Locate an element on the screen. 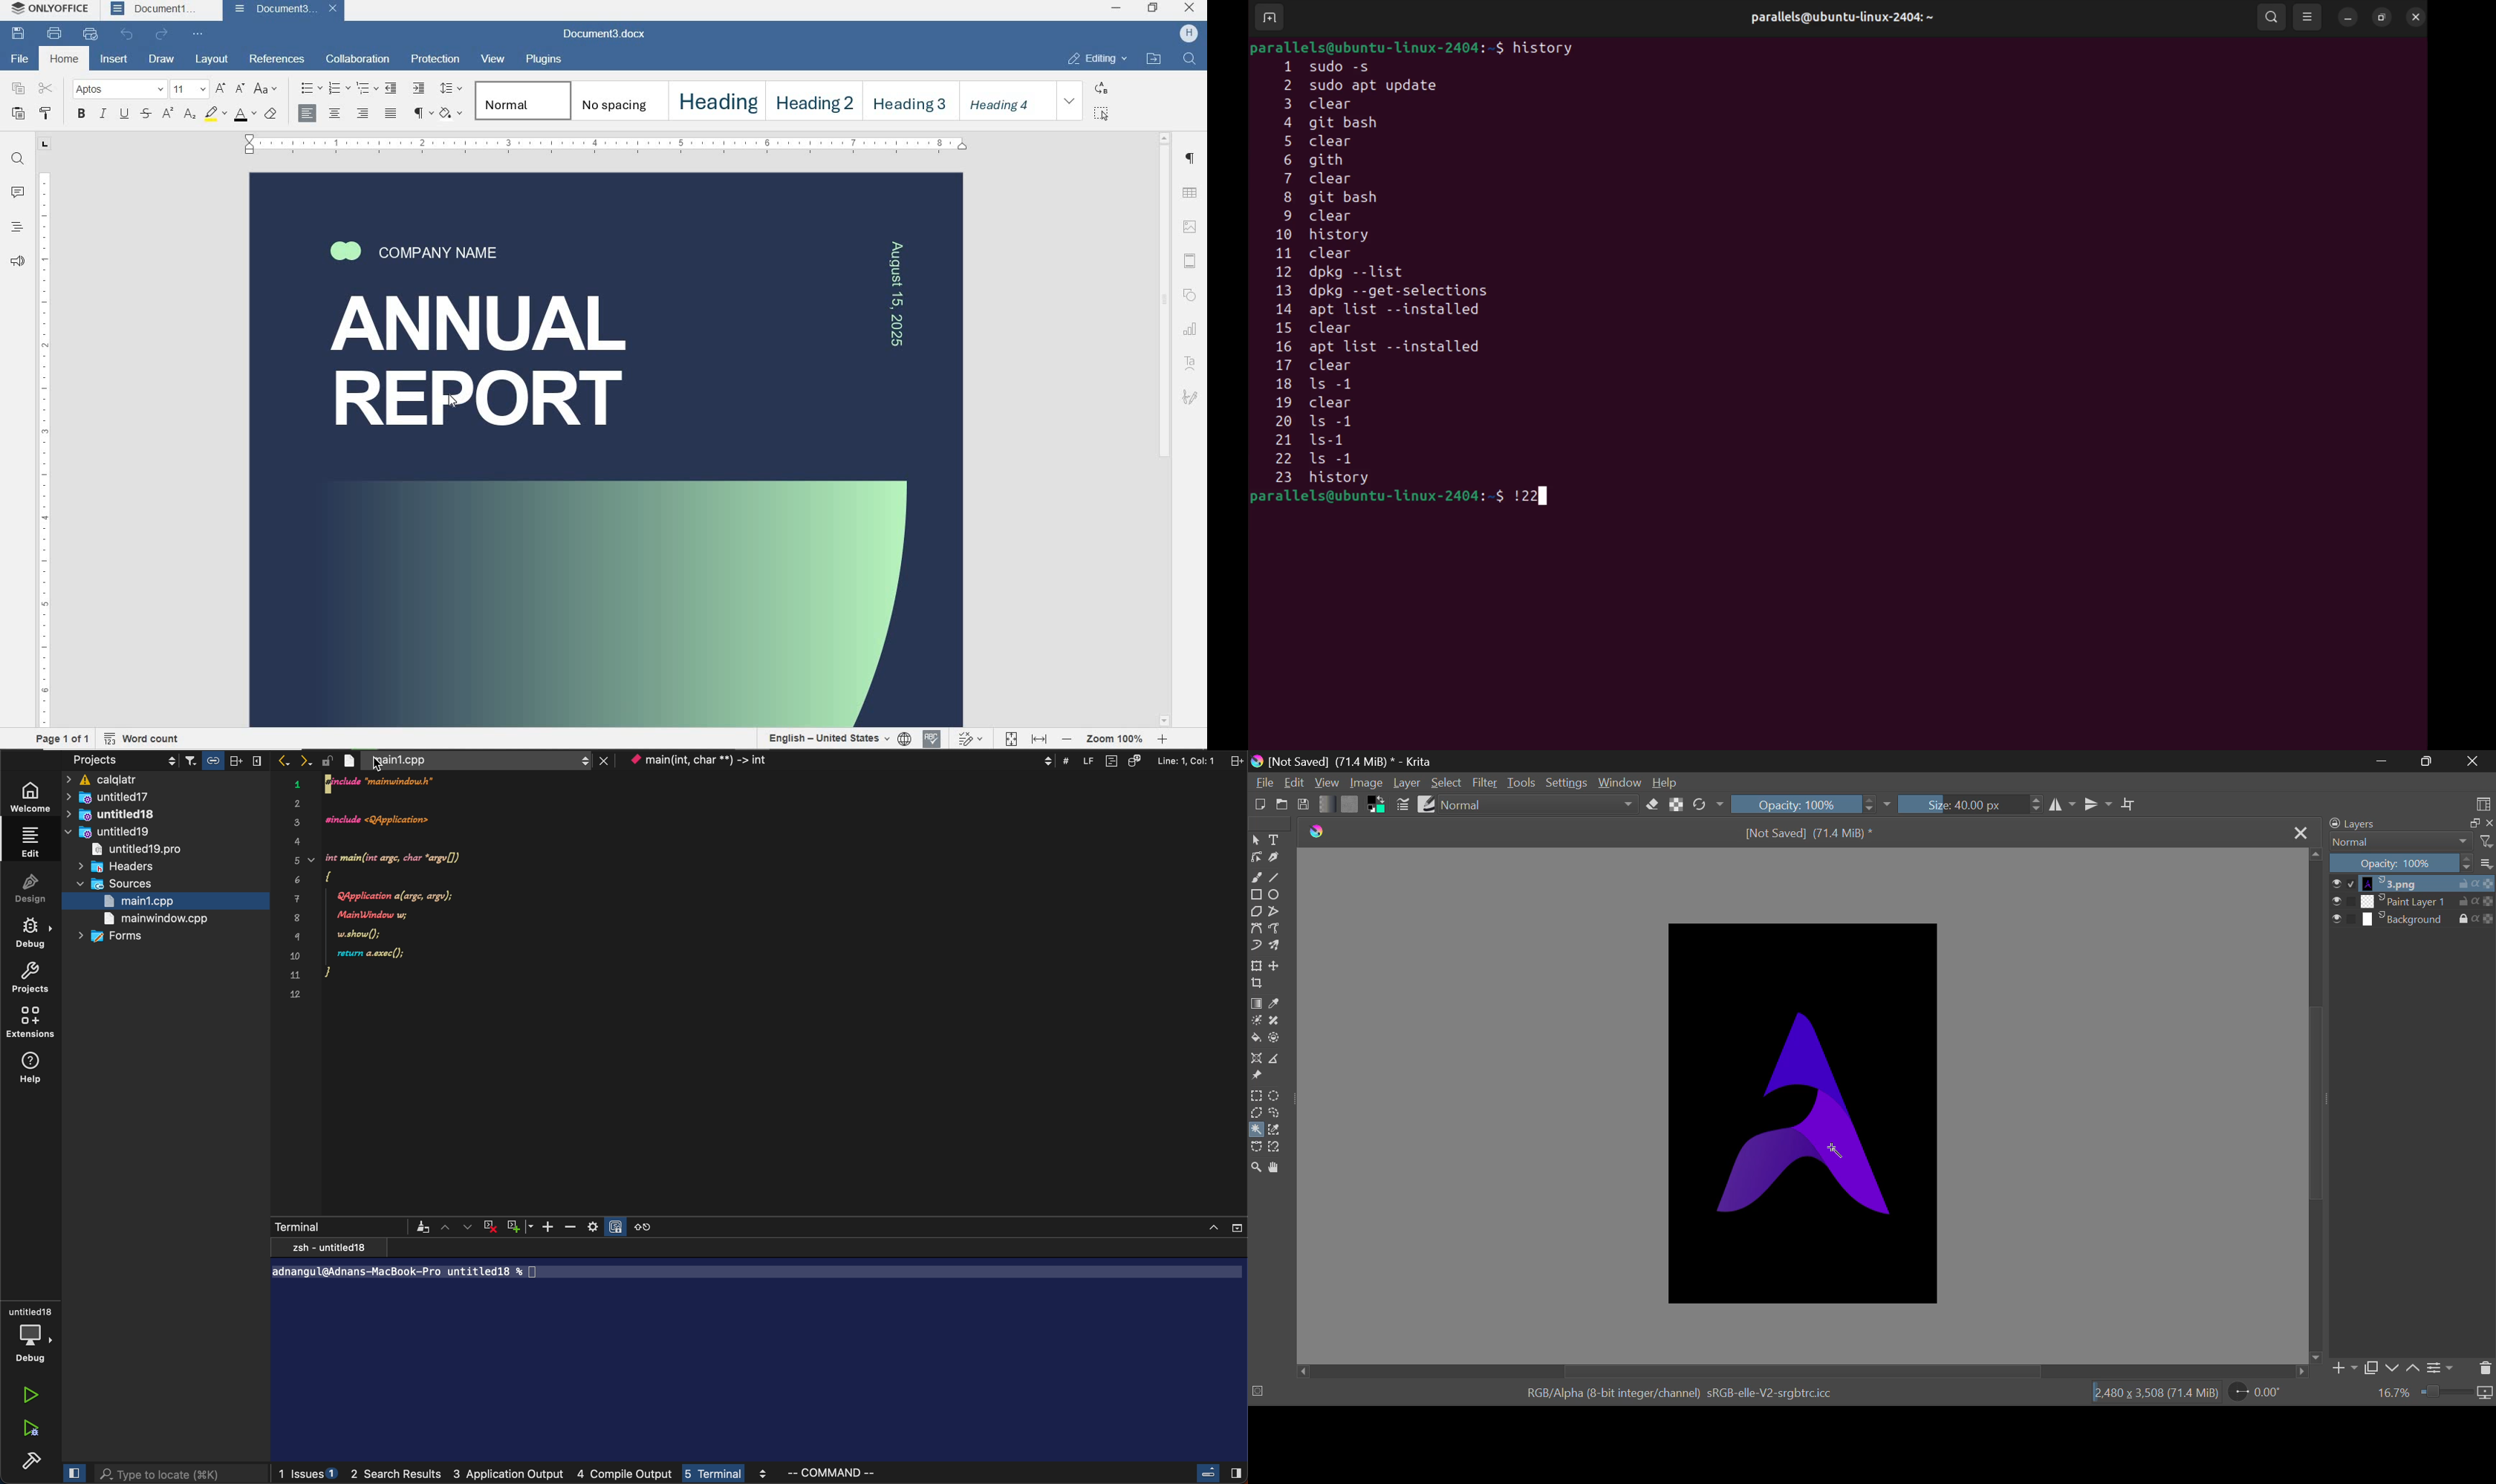 The image size is (2520, 1484). Home is located at coordinates (64, 60).